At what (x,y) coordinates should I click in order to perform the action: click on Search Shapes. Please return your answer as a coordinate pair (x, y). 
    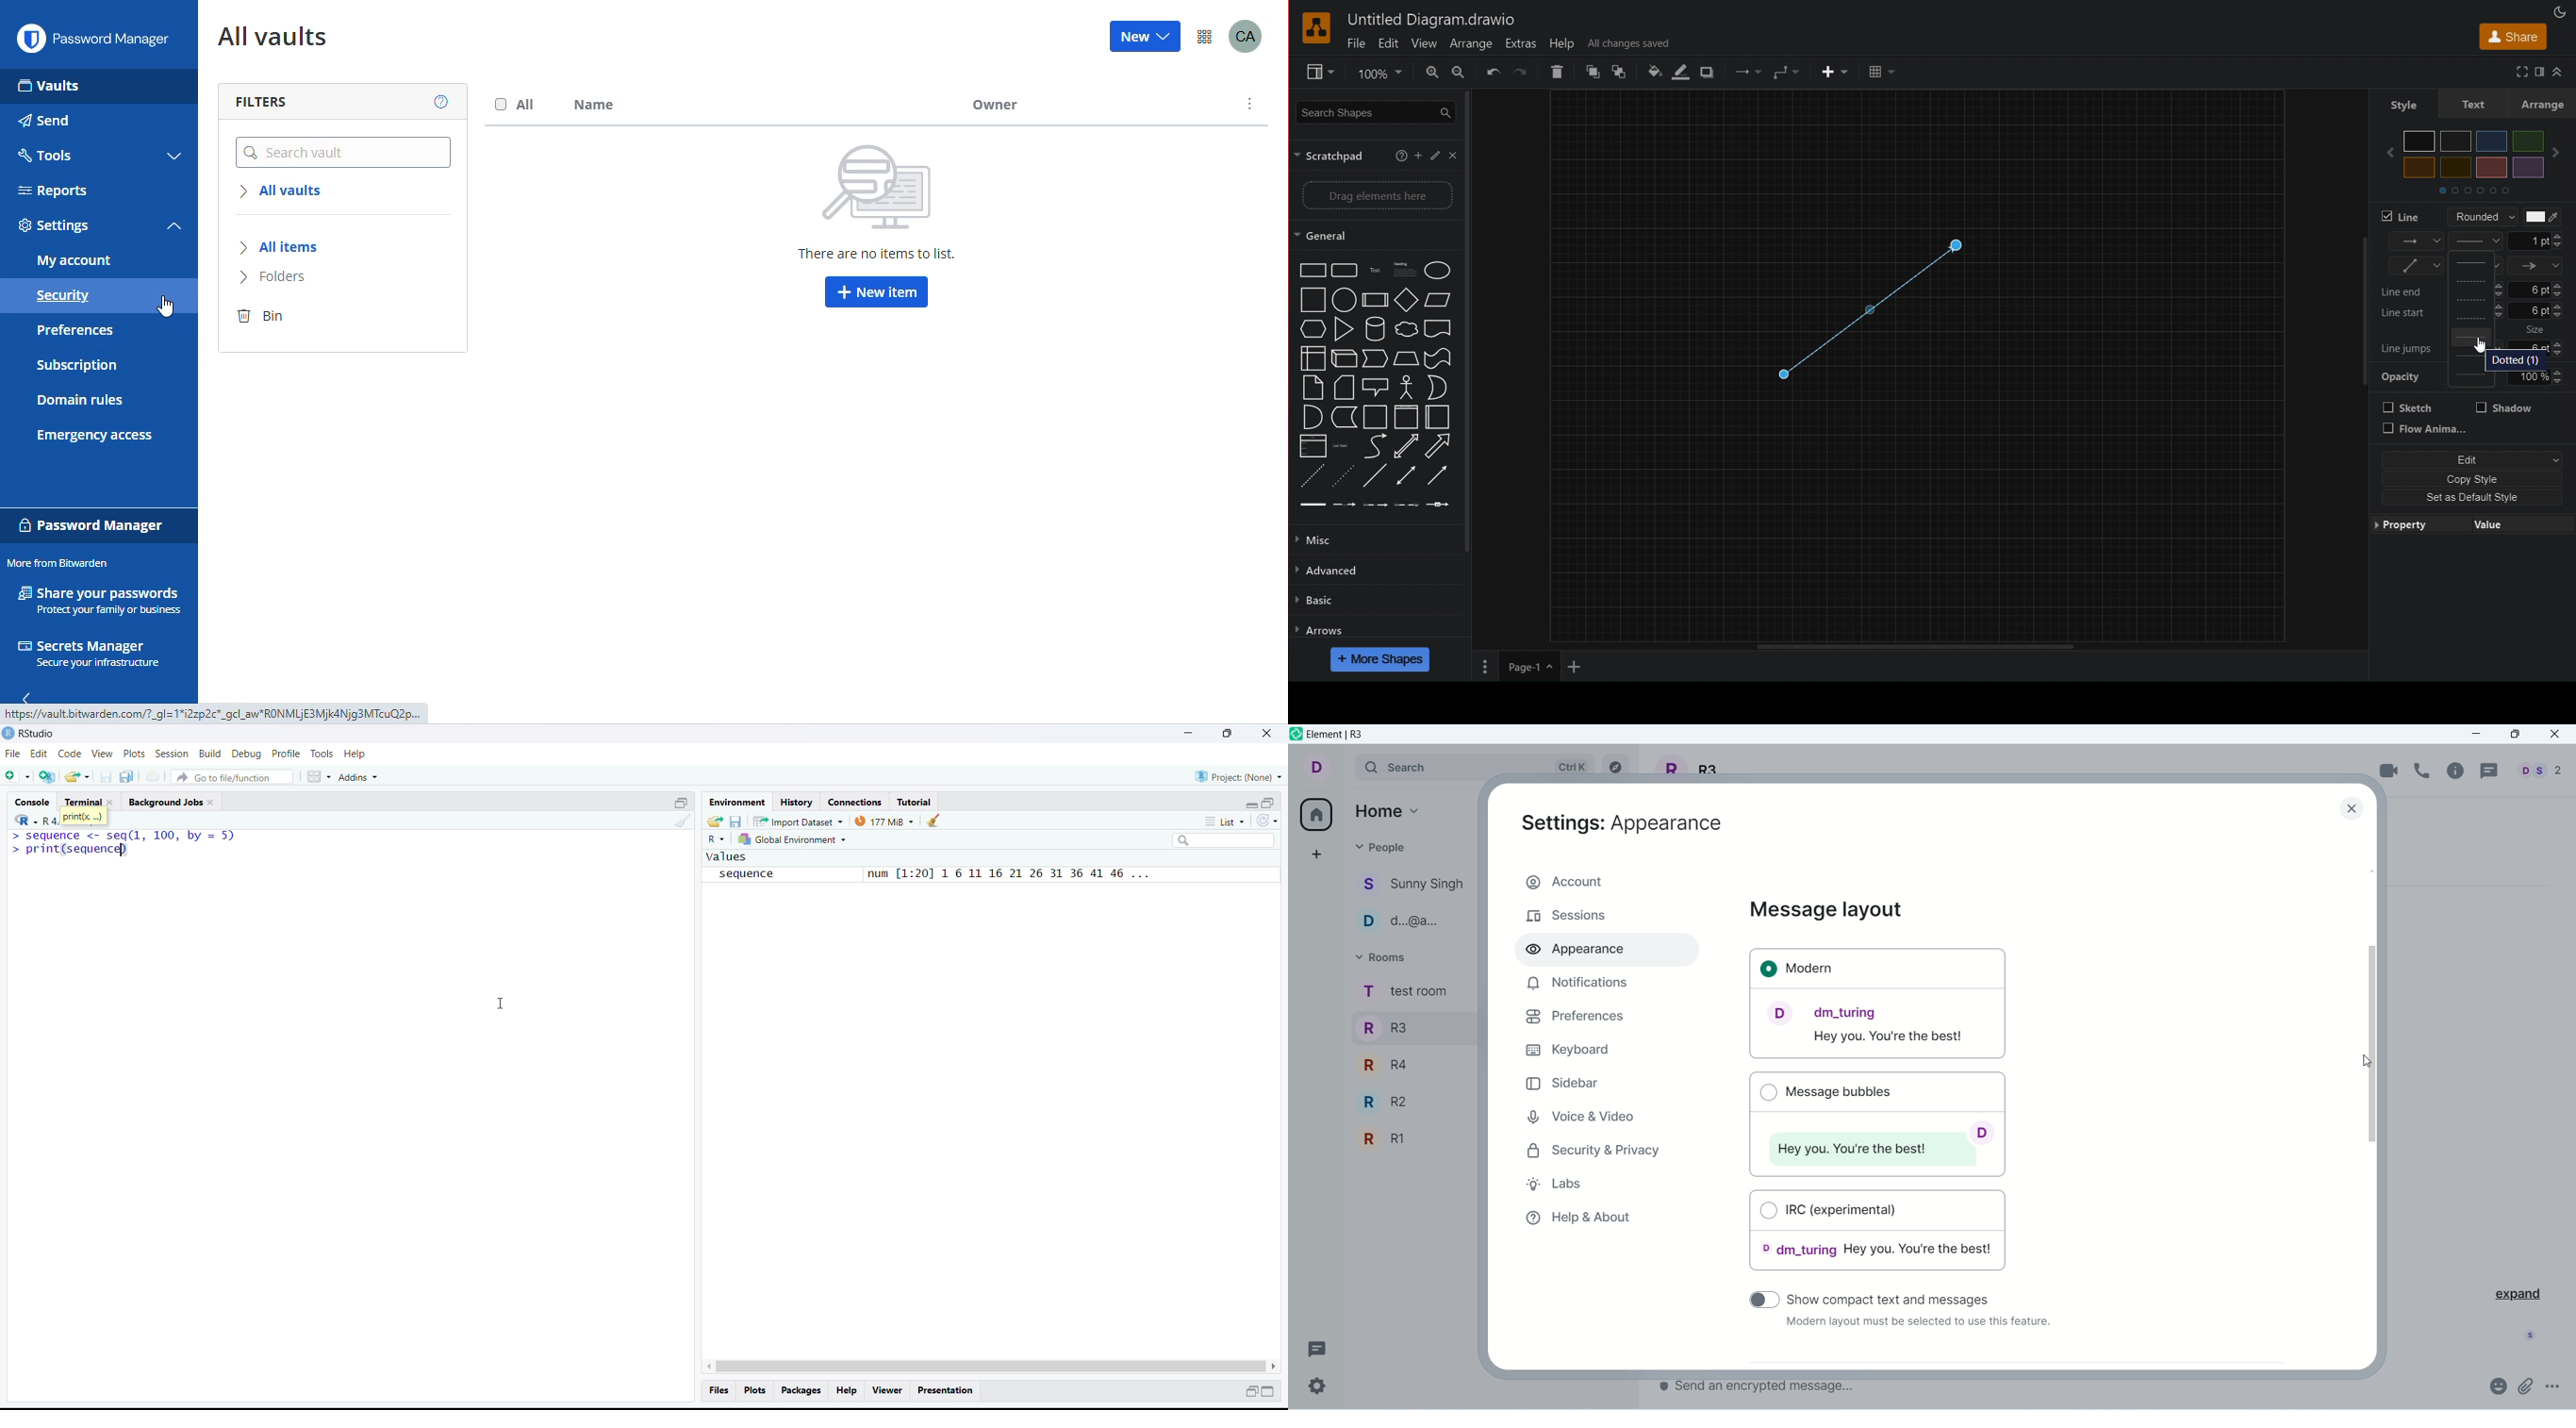
    Looking at the image, I should click on (1373, 111).